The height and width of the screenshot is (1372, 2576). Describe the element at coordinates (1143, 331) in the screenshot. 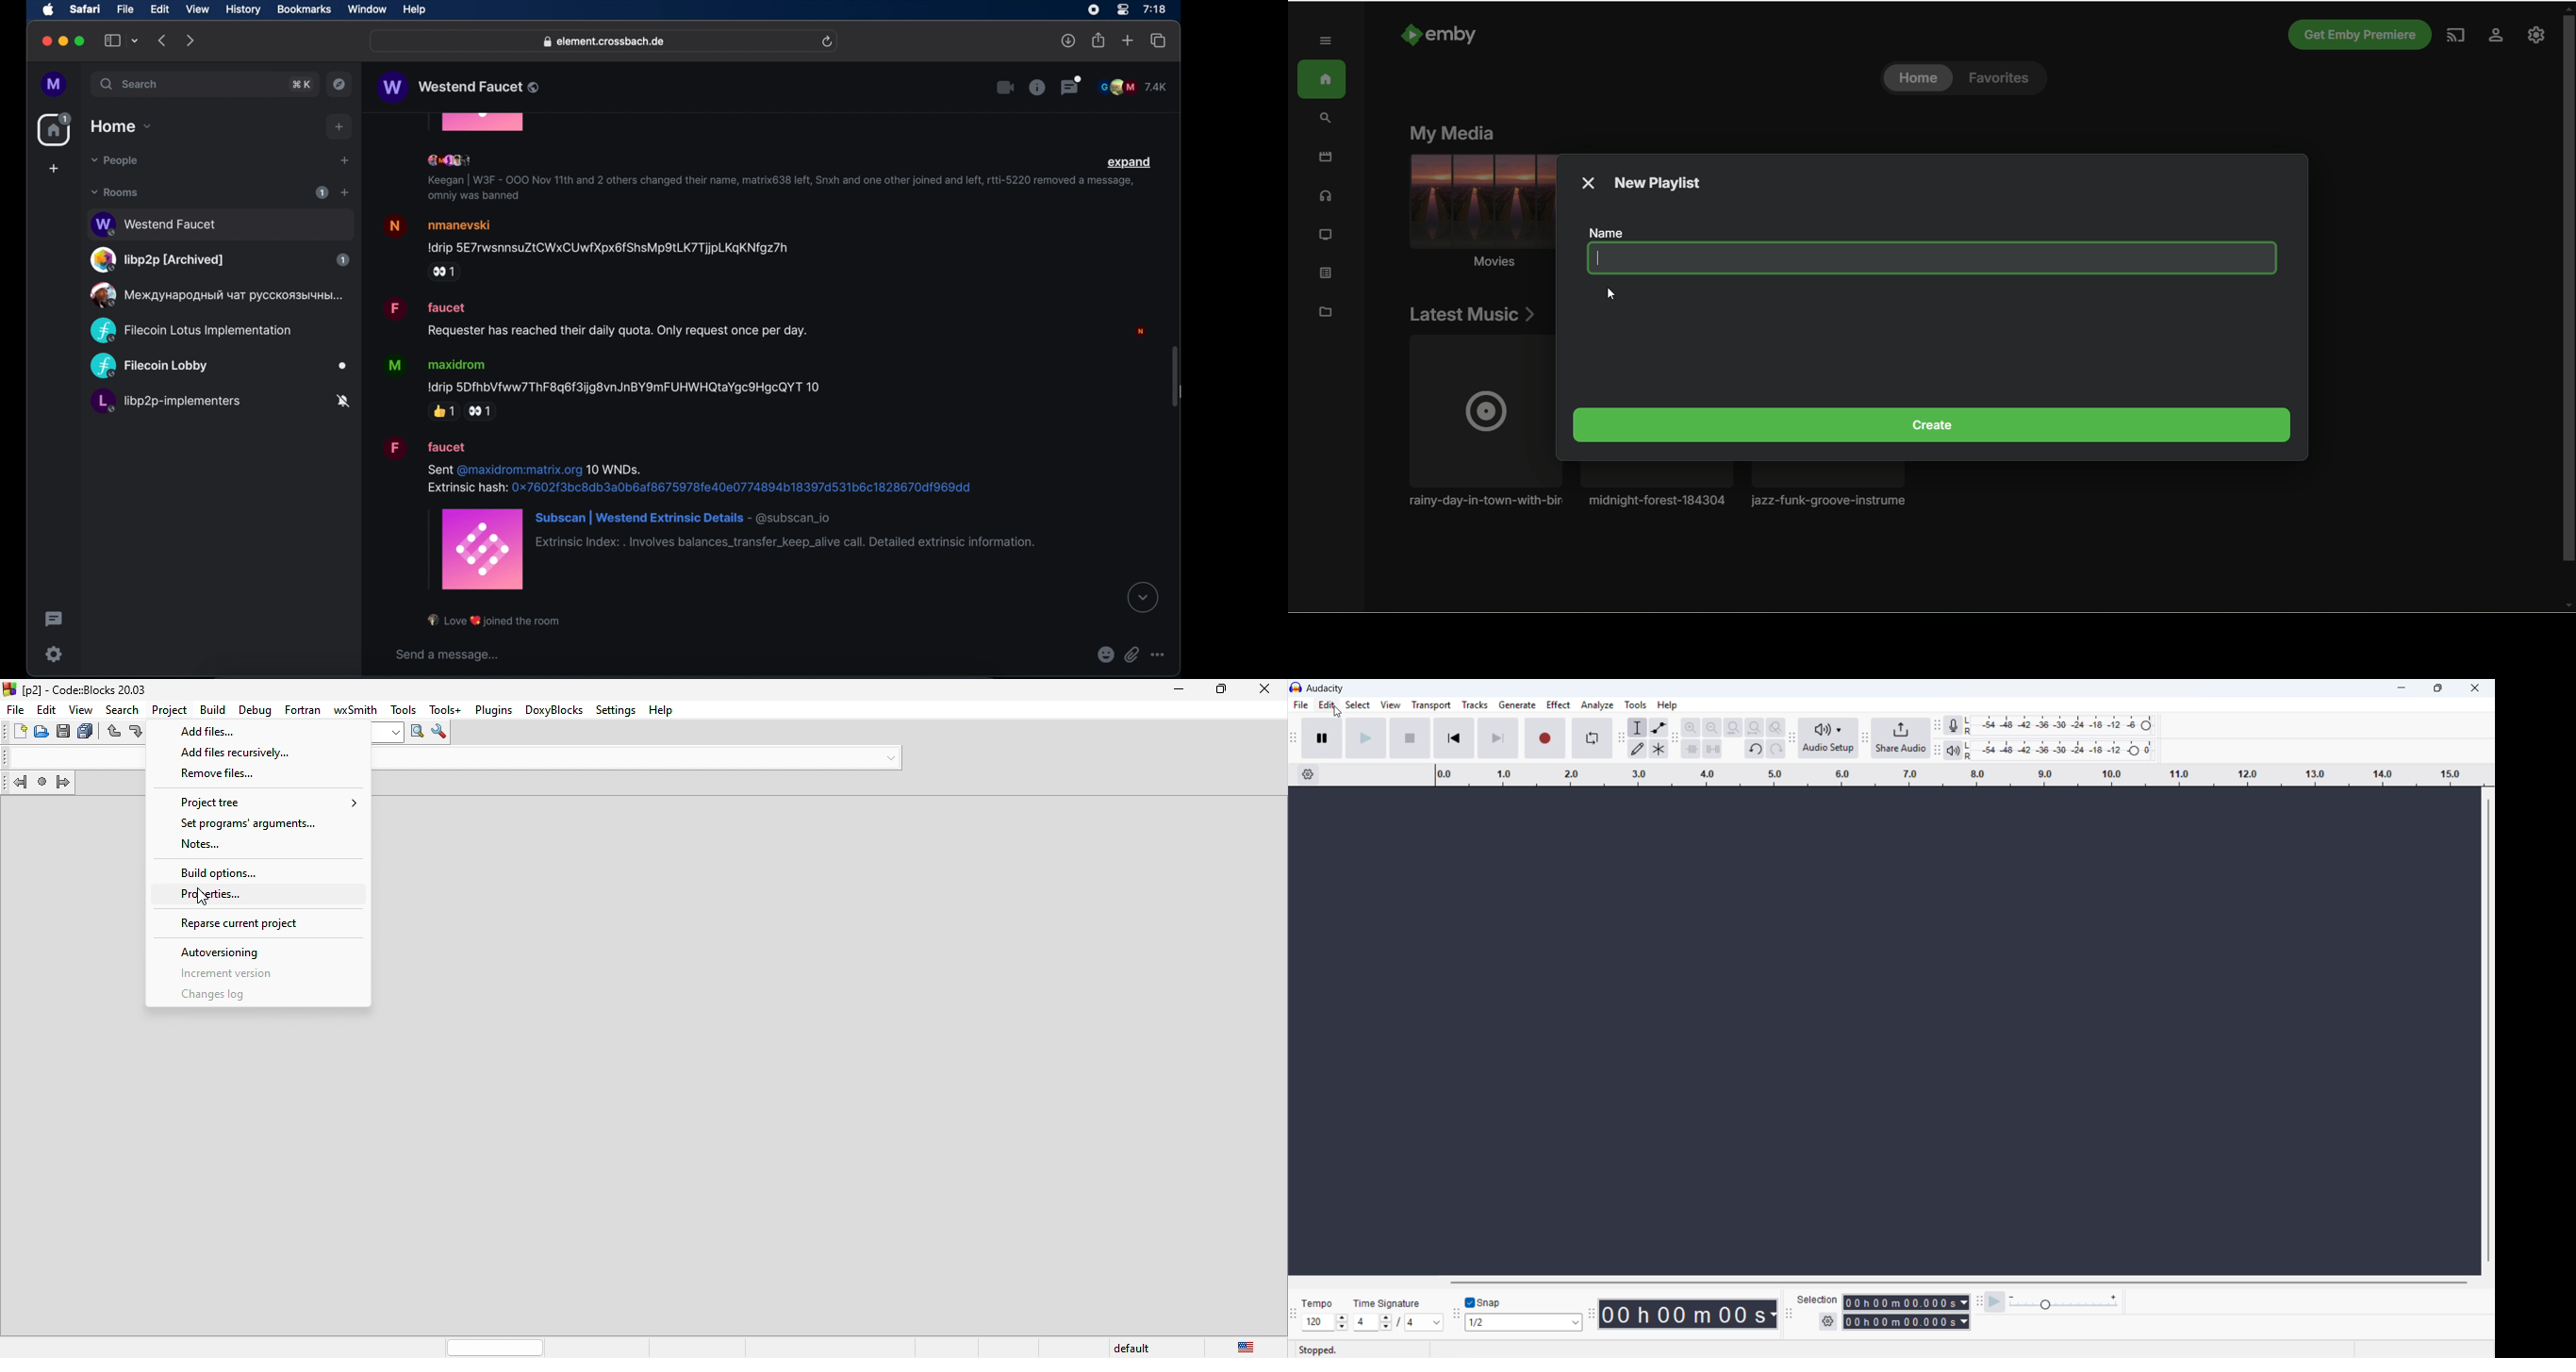

I see `profile picture` at that location.